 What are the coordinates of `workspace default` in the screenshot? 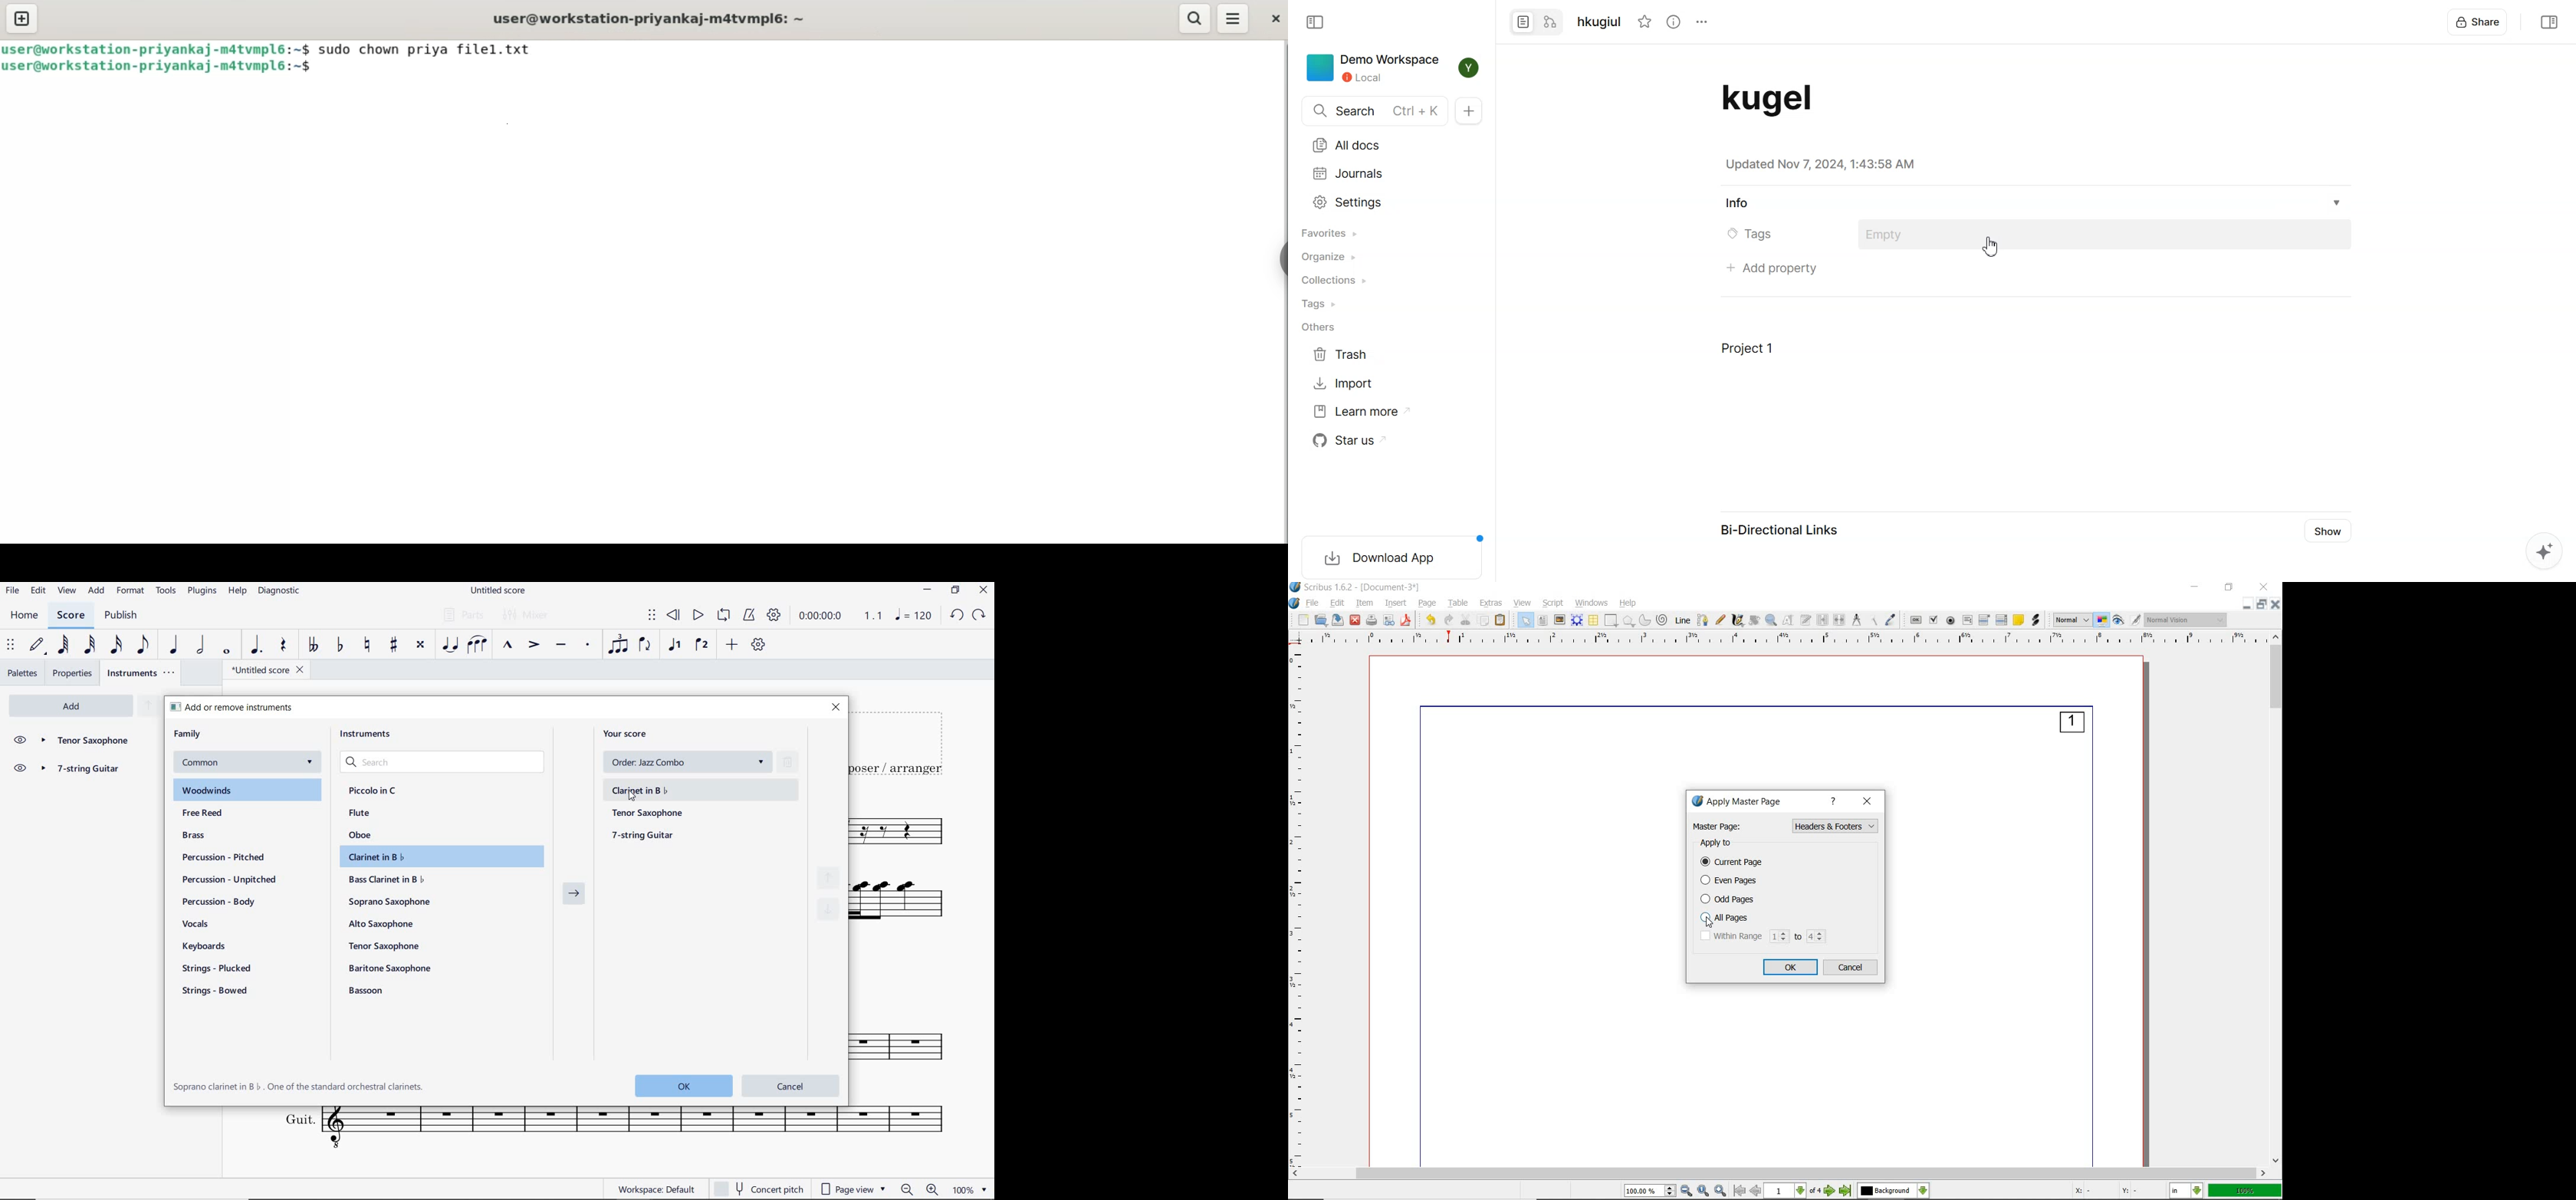 It's located at (656, 1189).